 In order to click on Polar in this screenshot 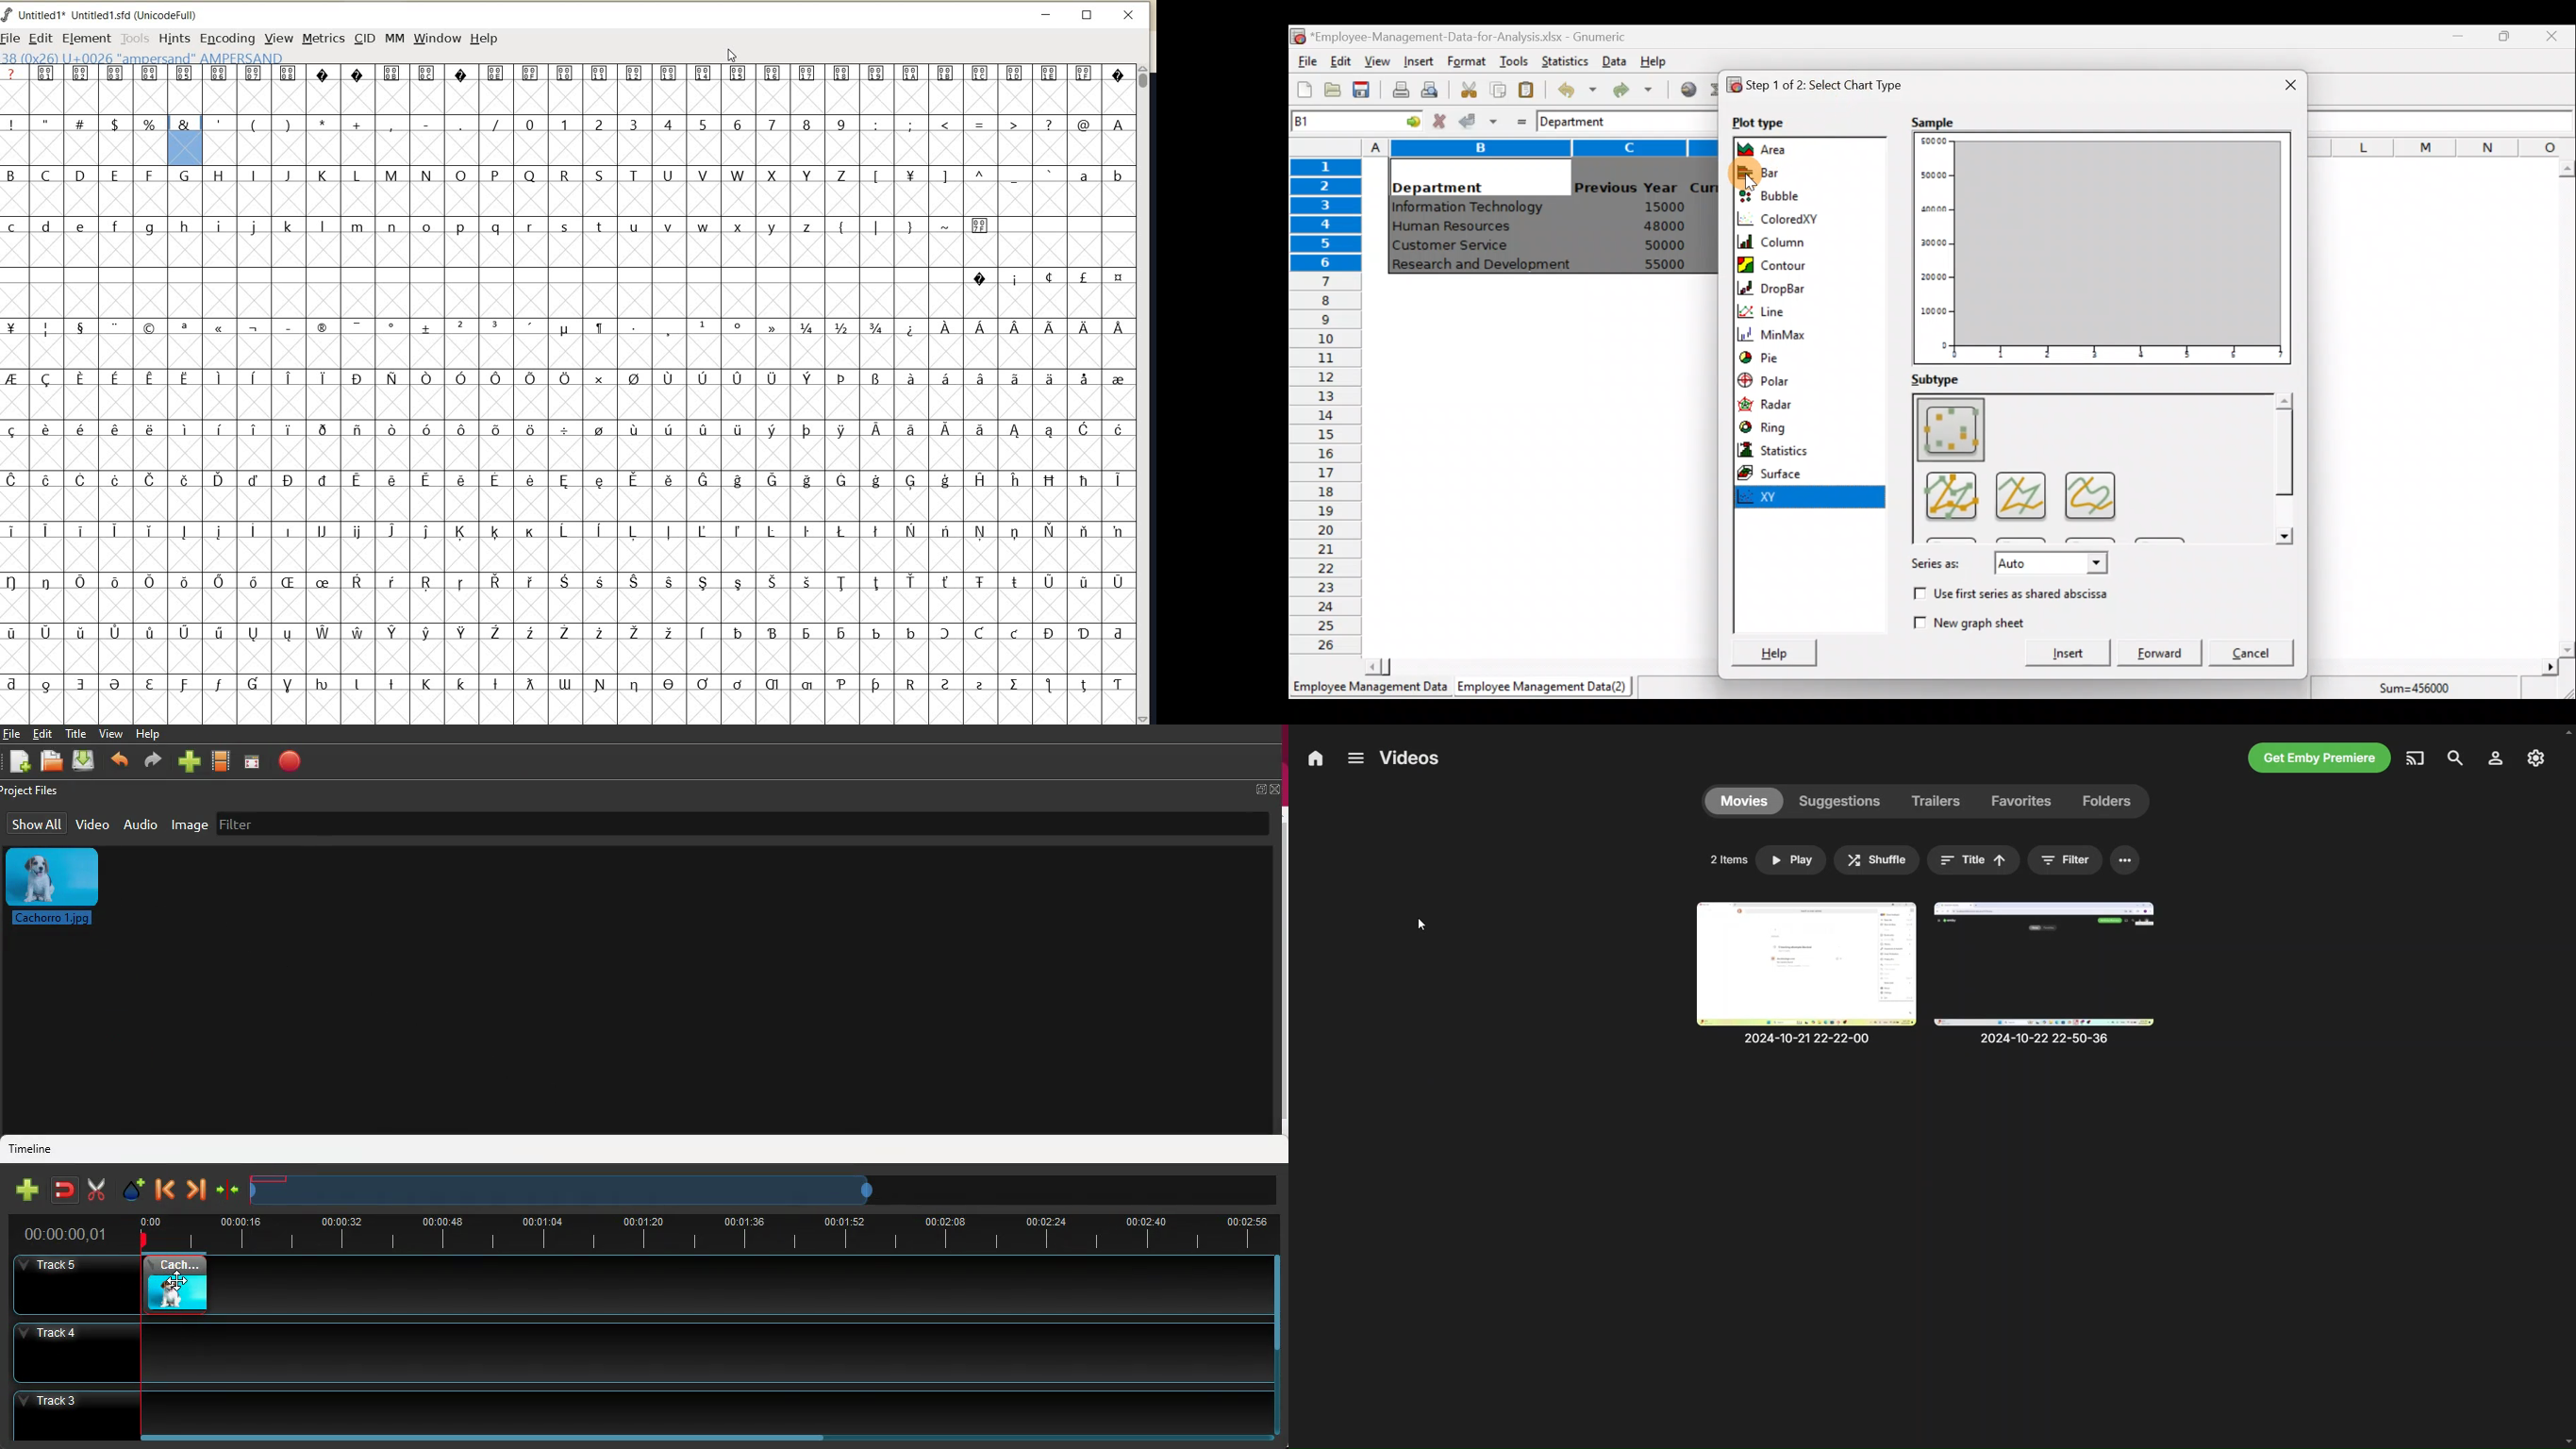, I will do `click(1794, 383)`.